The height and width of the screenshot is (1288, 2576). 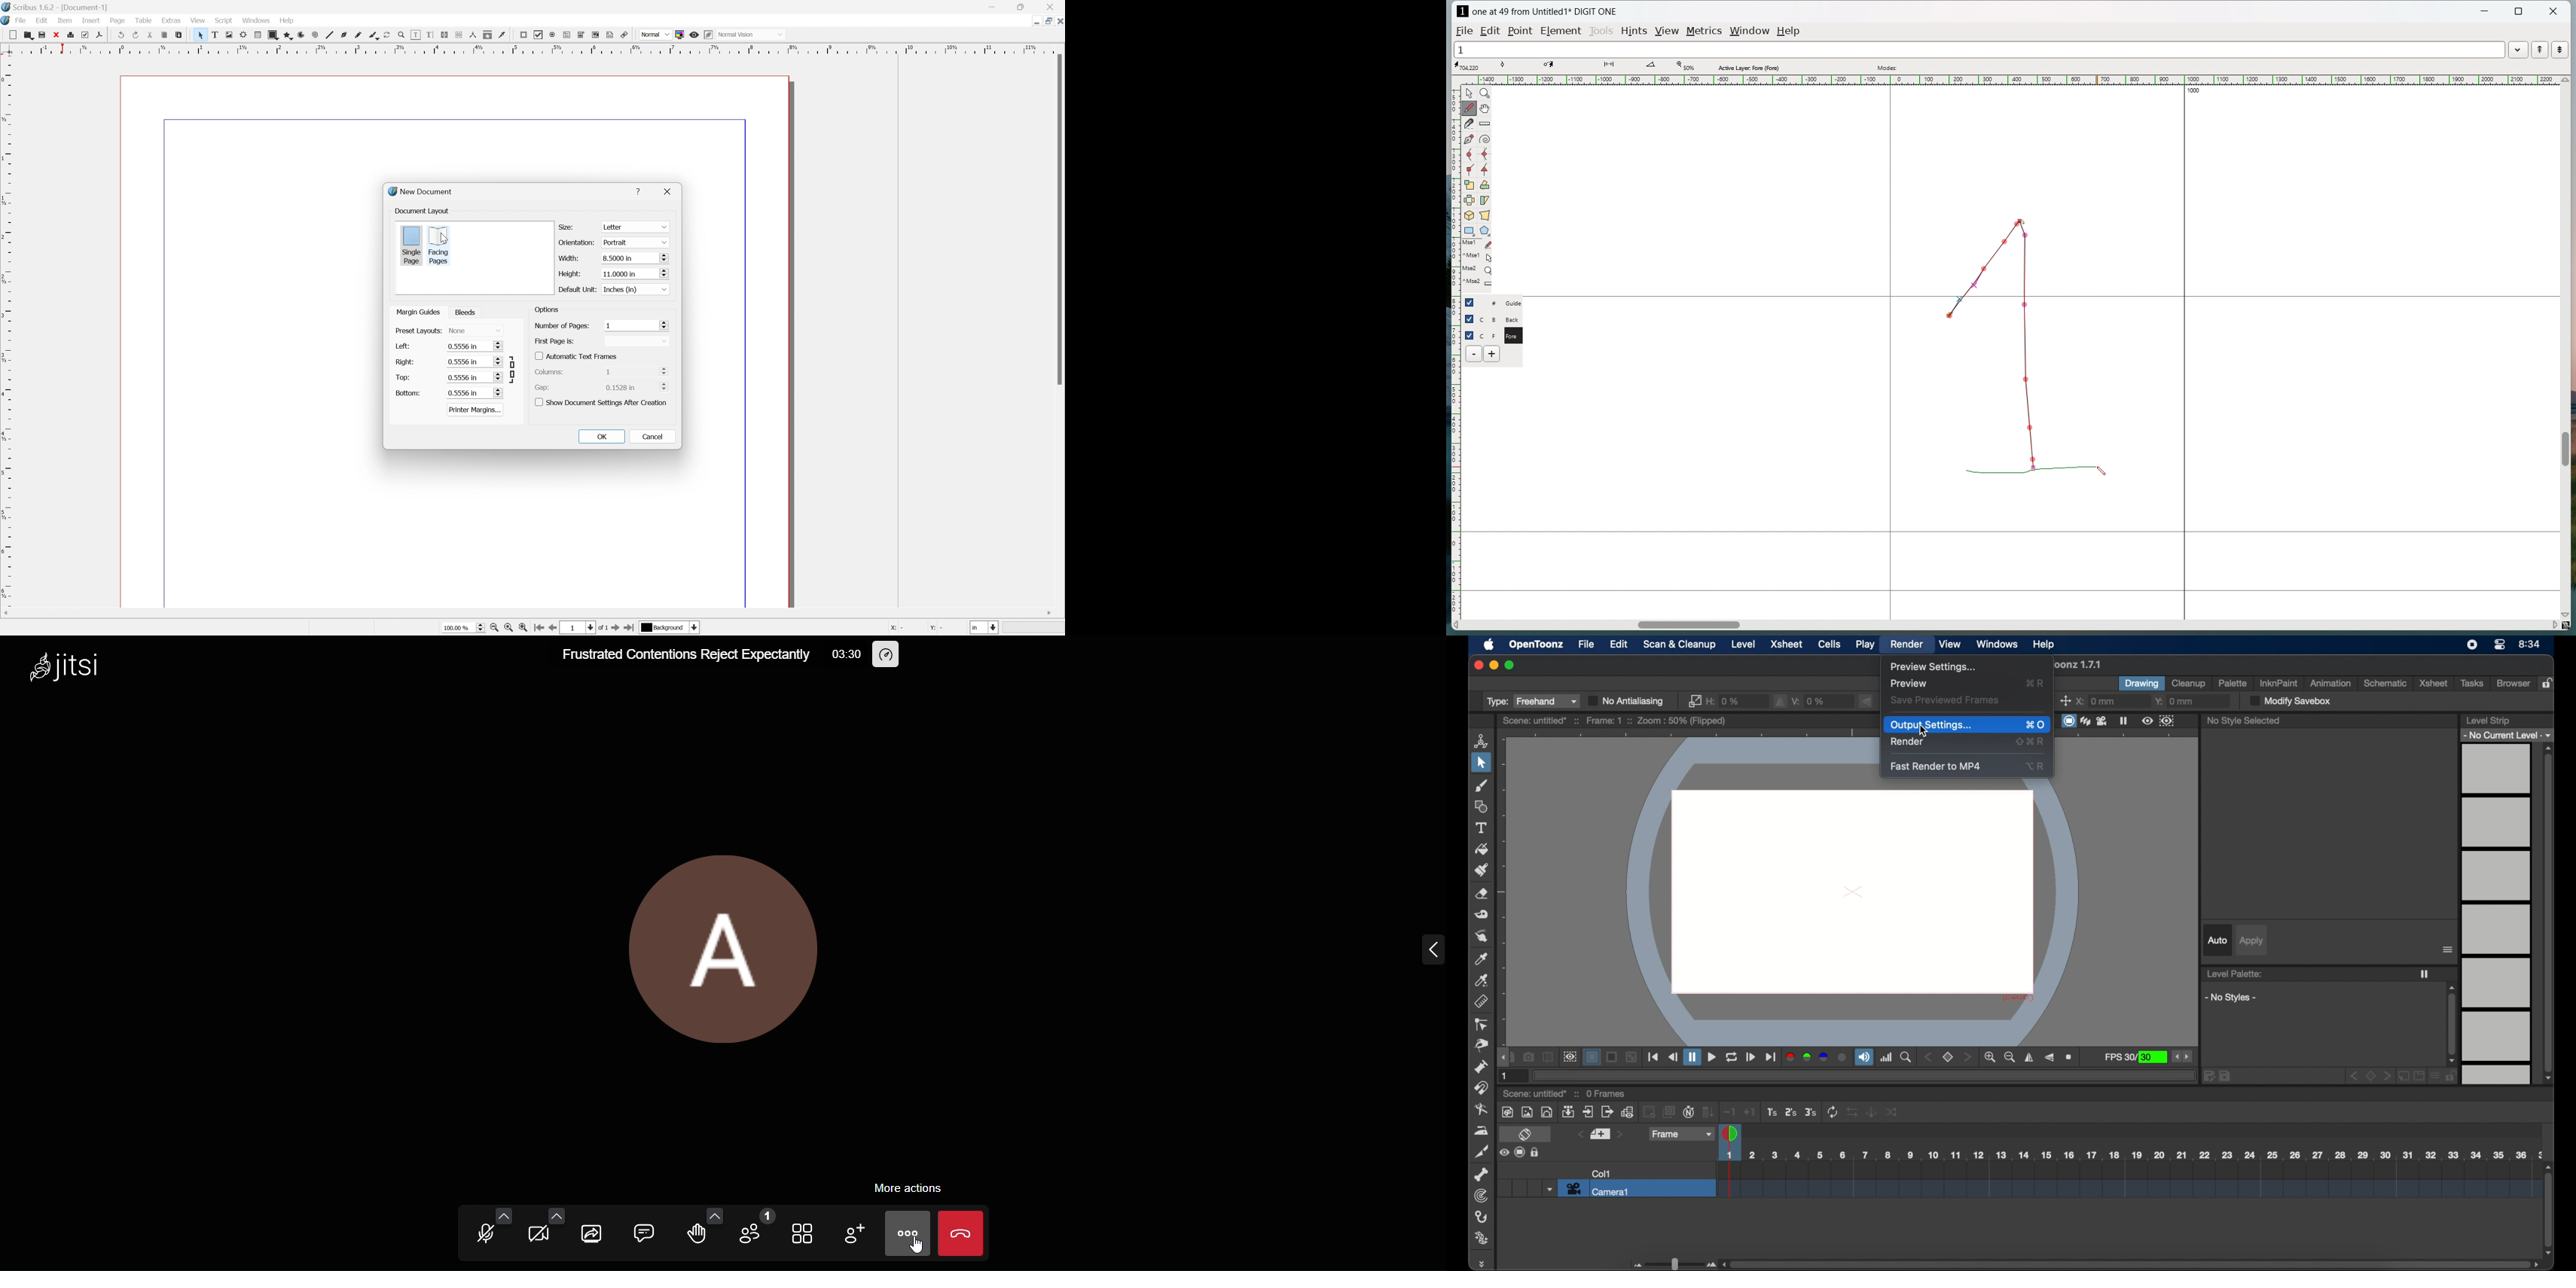 I want to click on right:, so click(x=406, y=361).